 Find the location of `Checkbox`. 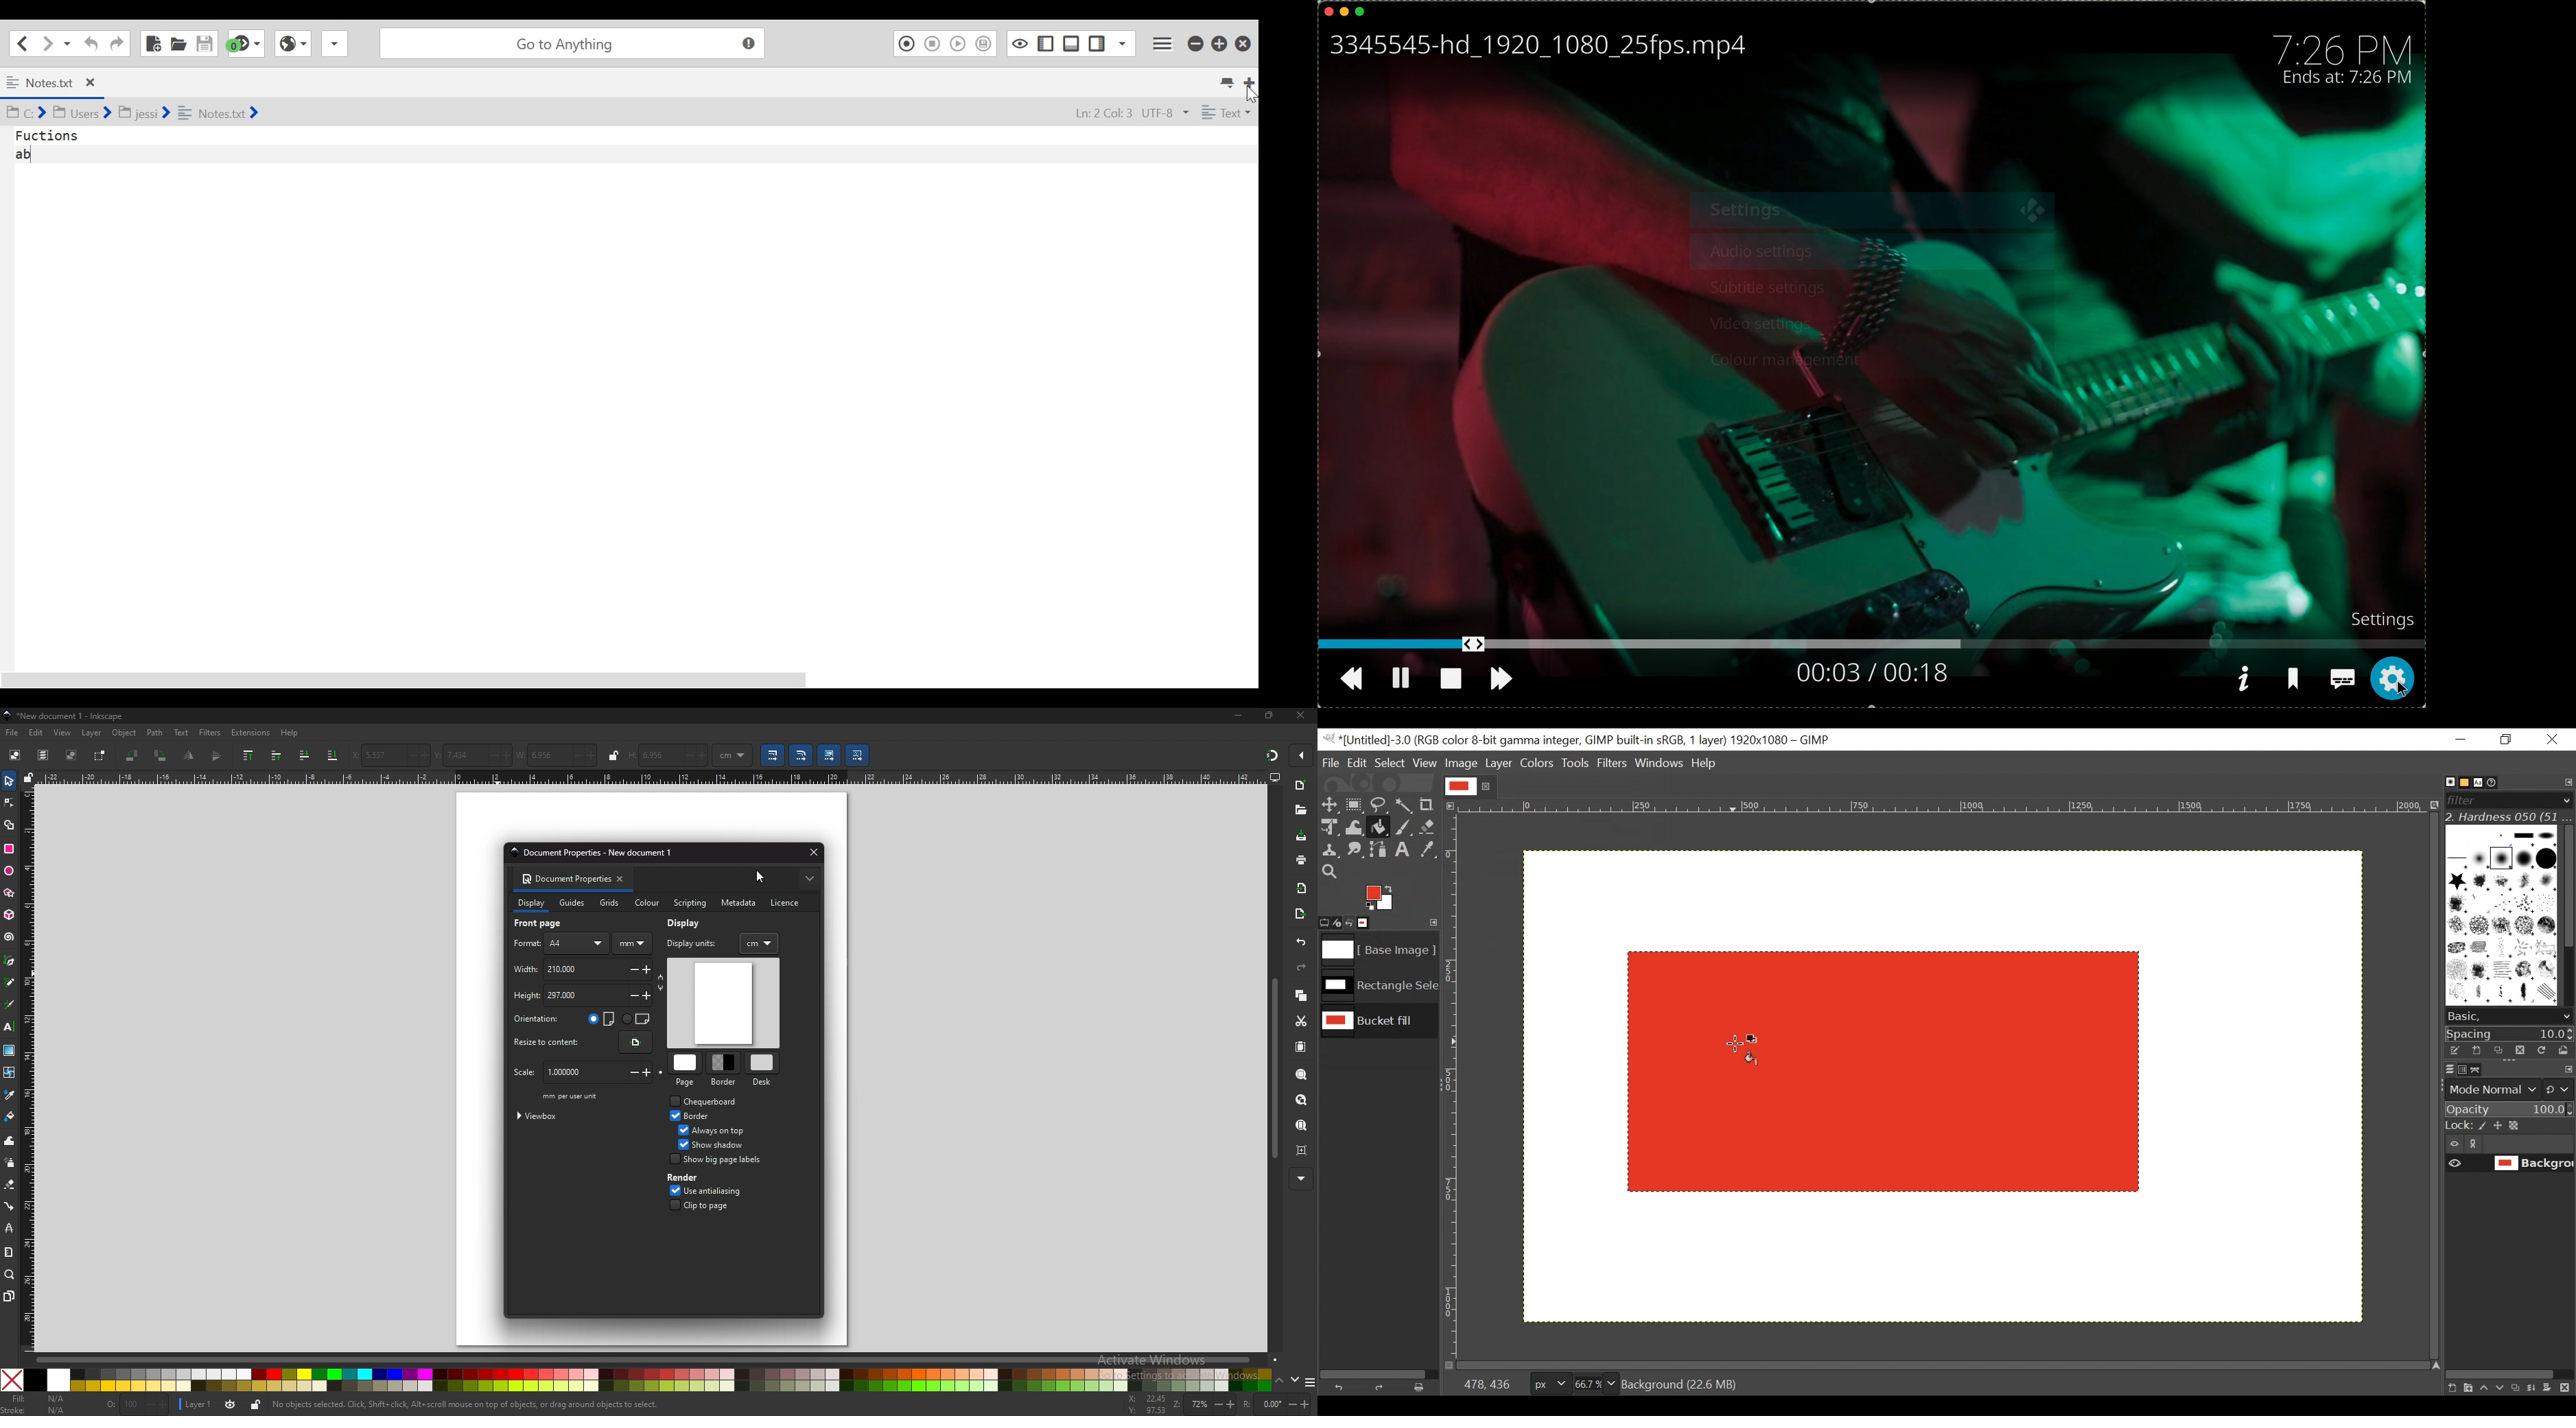

Checkbox is located at coordinates (679, 1129).